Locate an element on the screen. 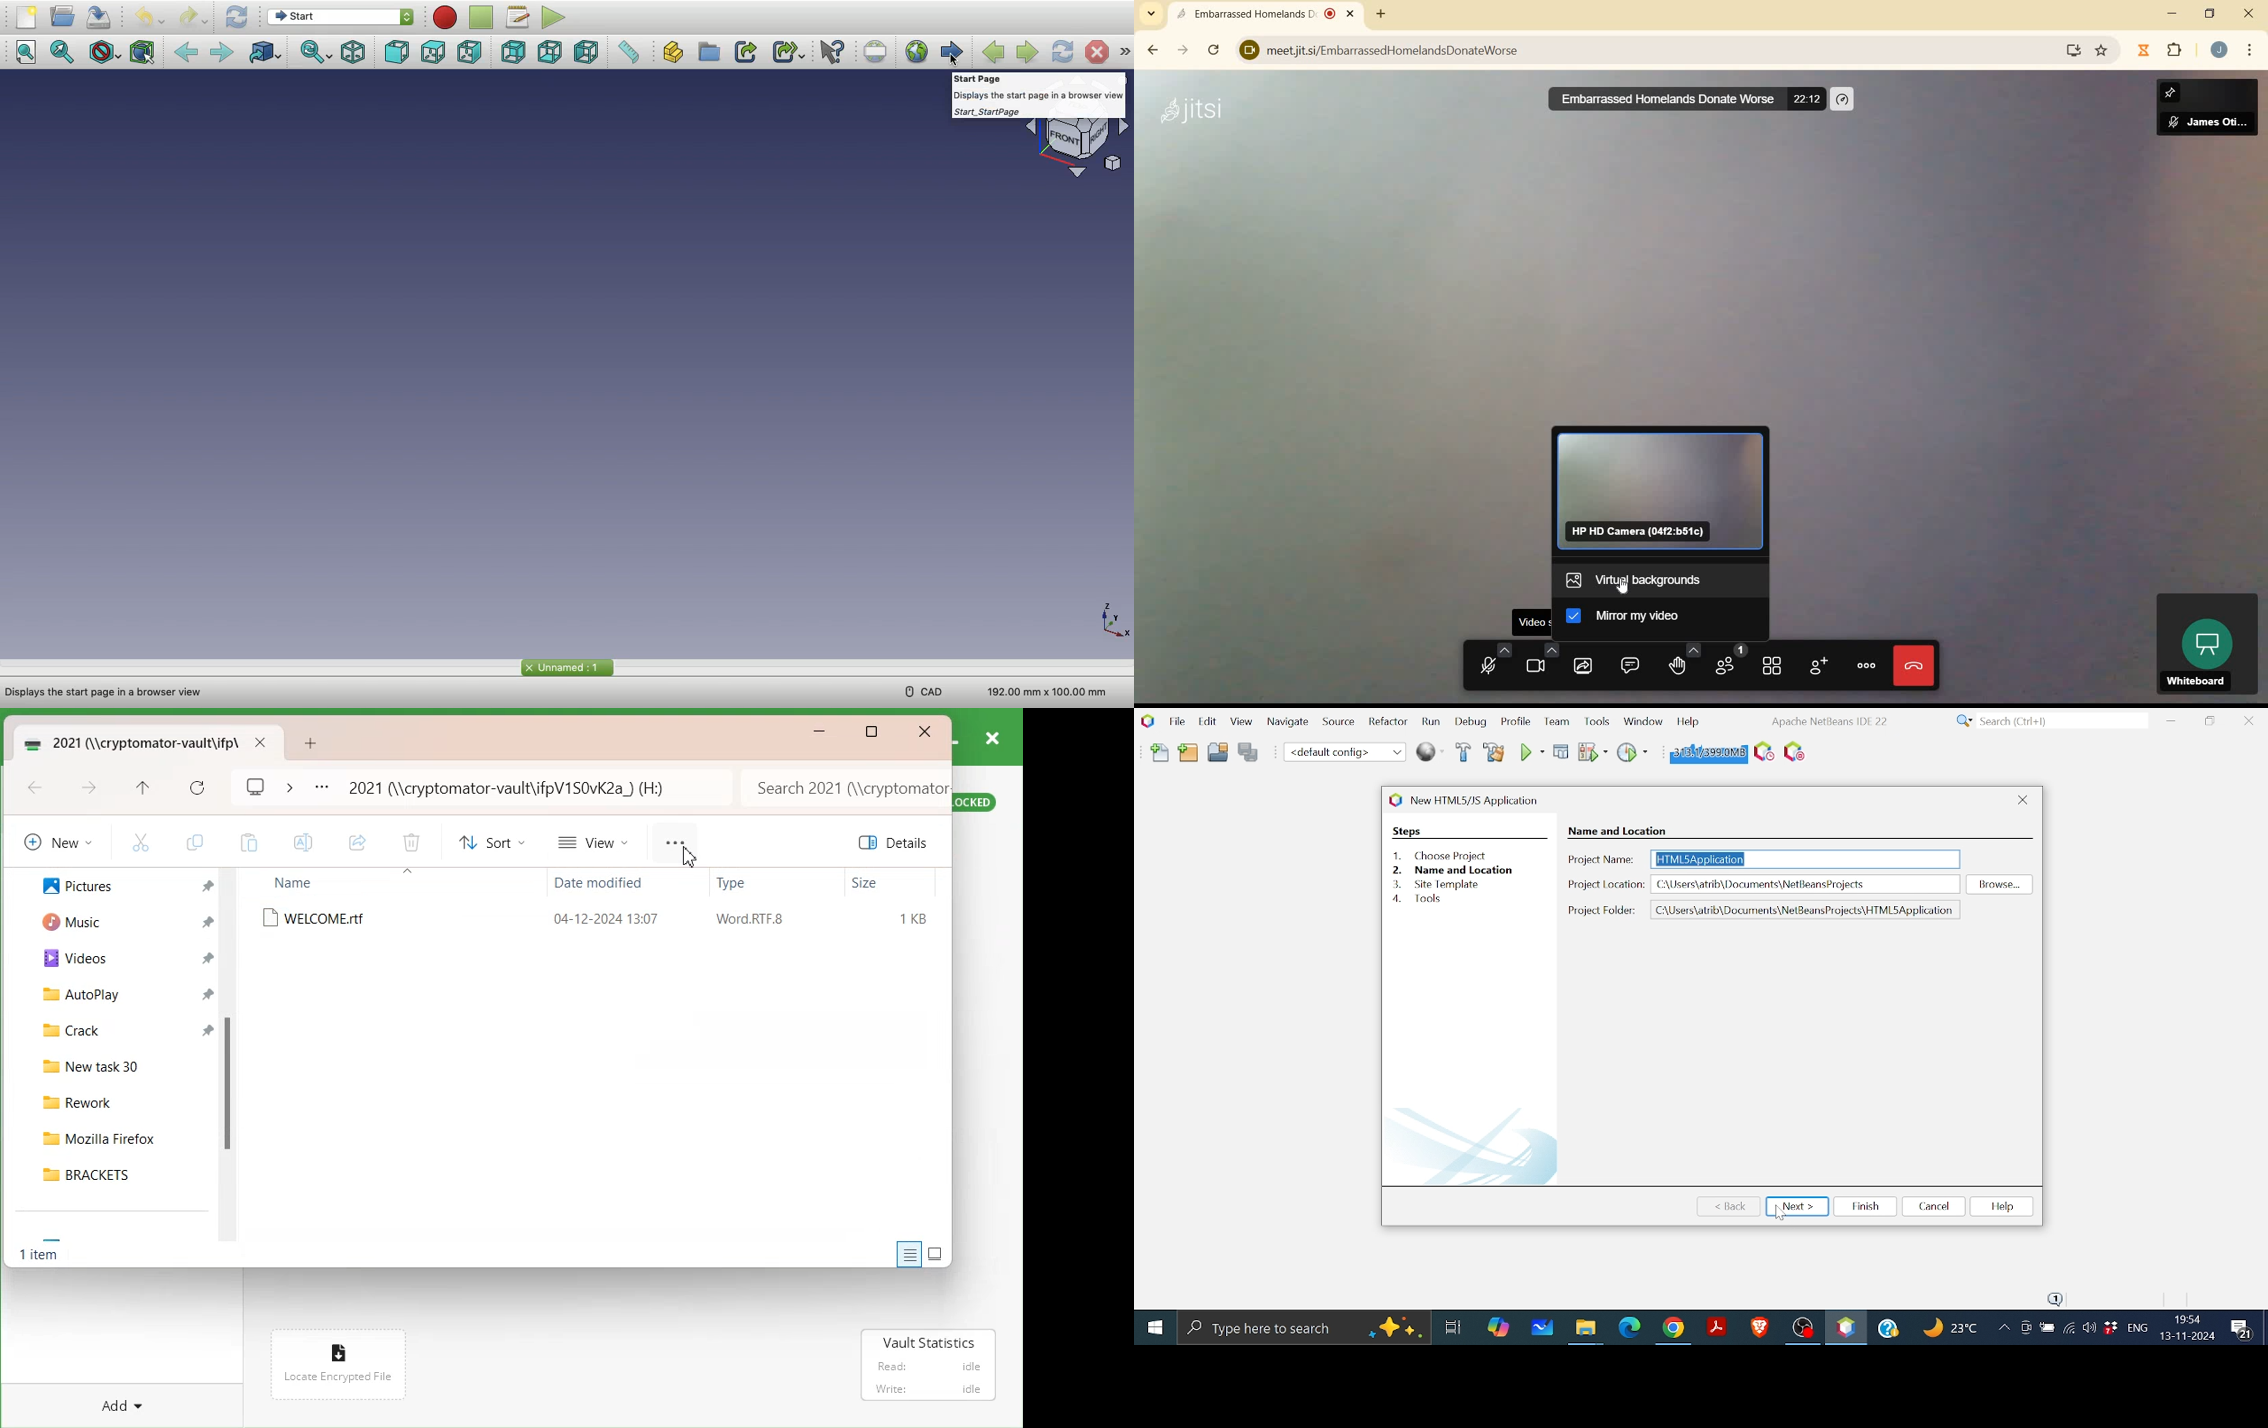  Axis is located at coordinates (1110, 617).